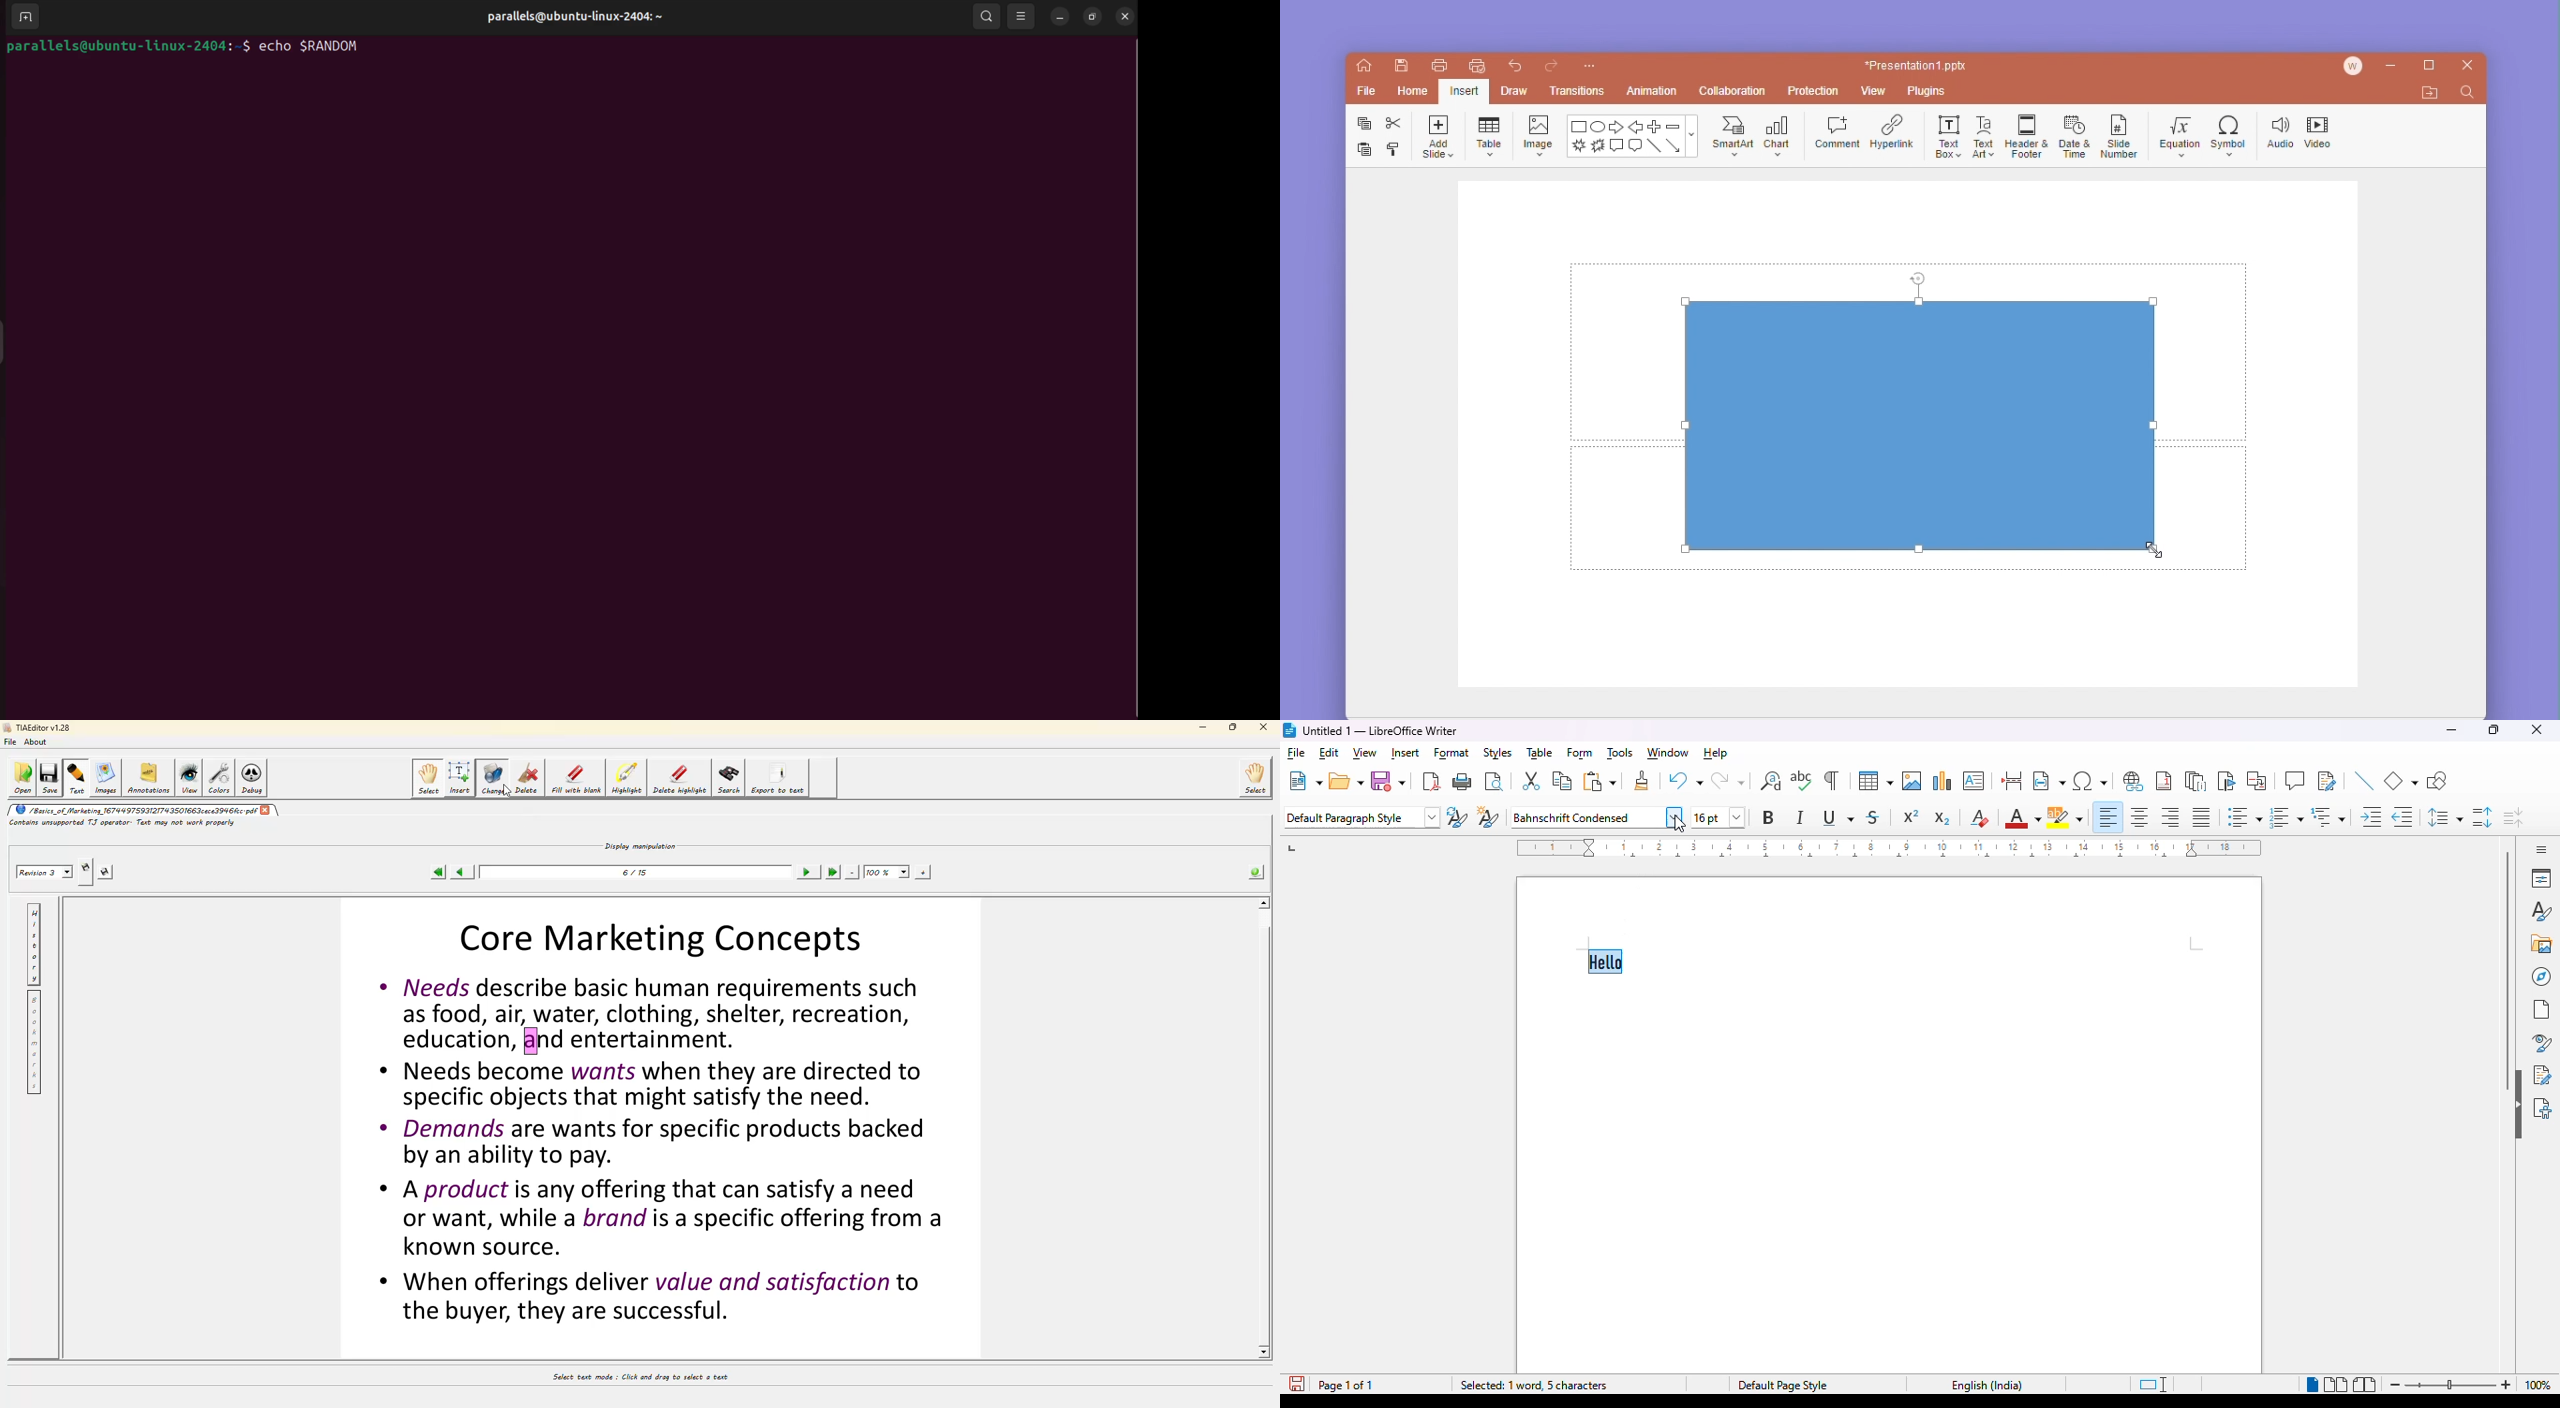 The image size is (2576, 1428). What do you see at coordinates (1733, 90) in the screenshot?
I see `collaboration` at bounding box center [1733, 90].